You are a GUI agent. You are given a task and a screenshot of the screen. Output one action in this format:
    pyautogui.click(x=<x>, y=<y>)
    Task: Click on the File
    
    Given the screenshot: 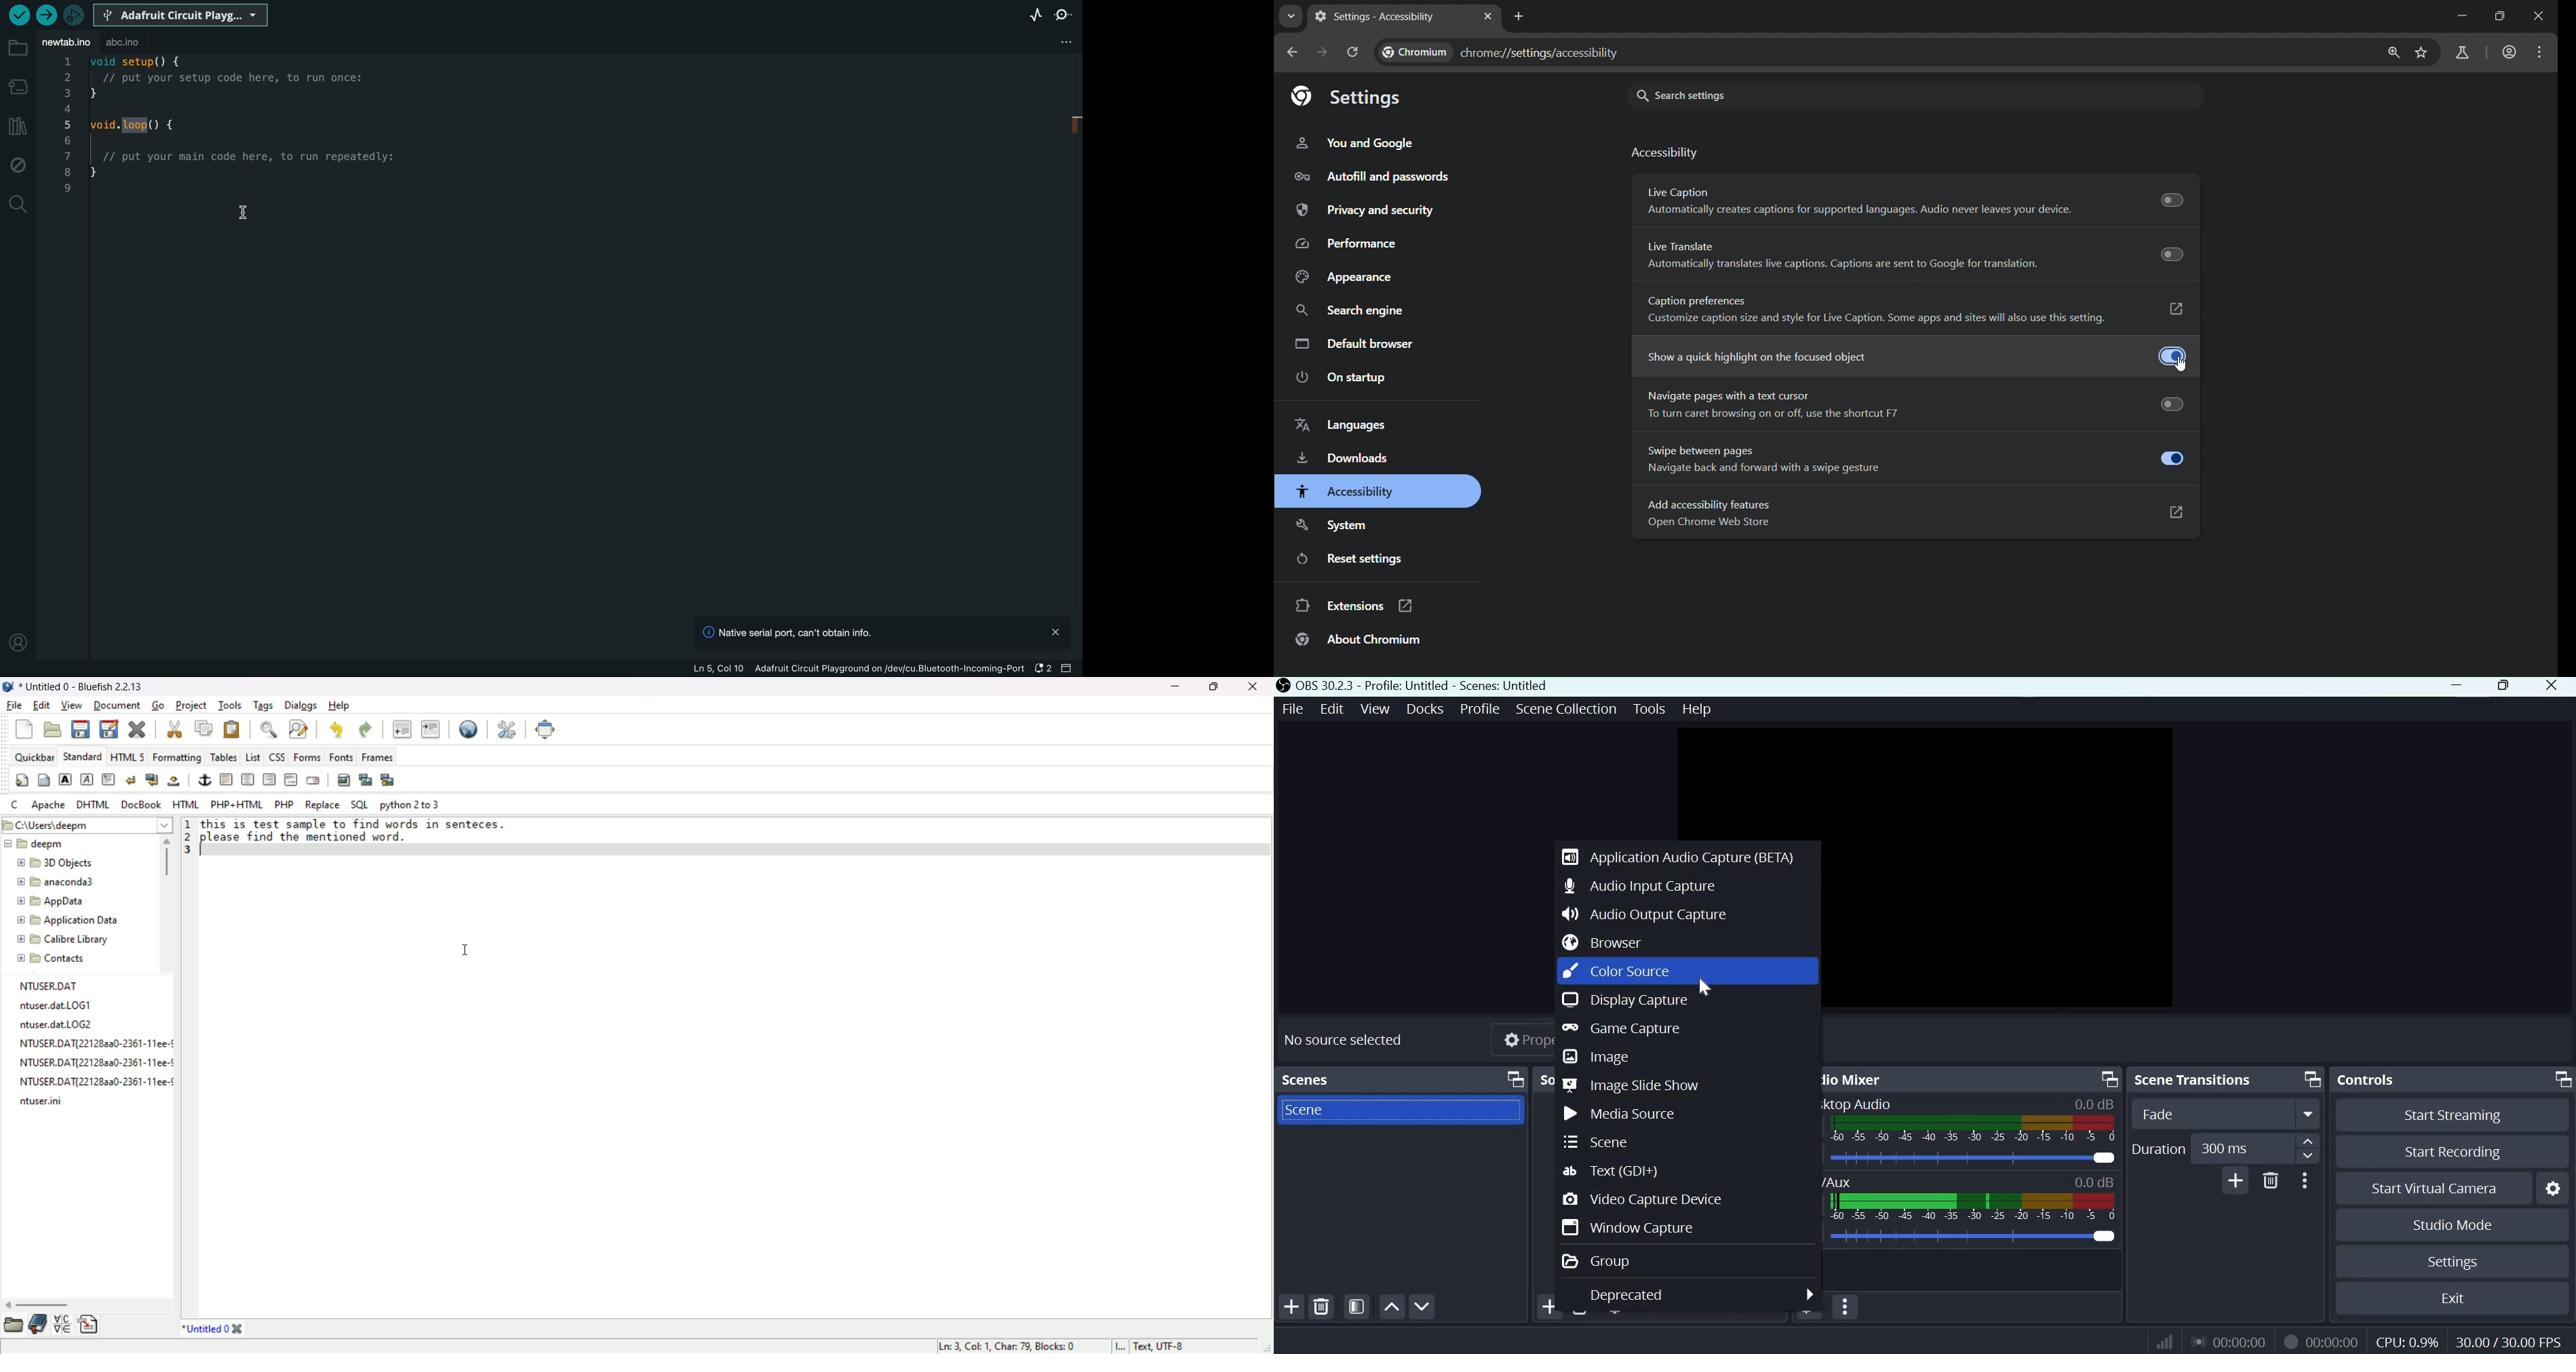 What is the action you would take?
    pyautogui.click(x=1296, y=708)
    